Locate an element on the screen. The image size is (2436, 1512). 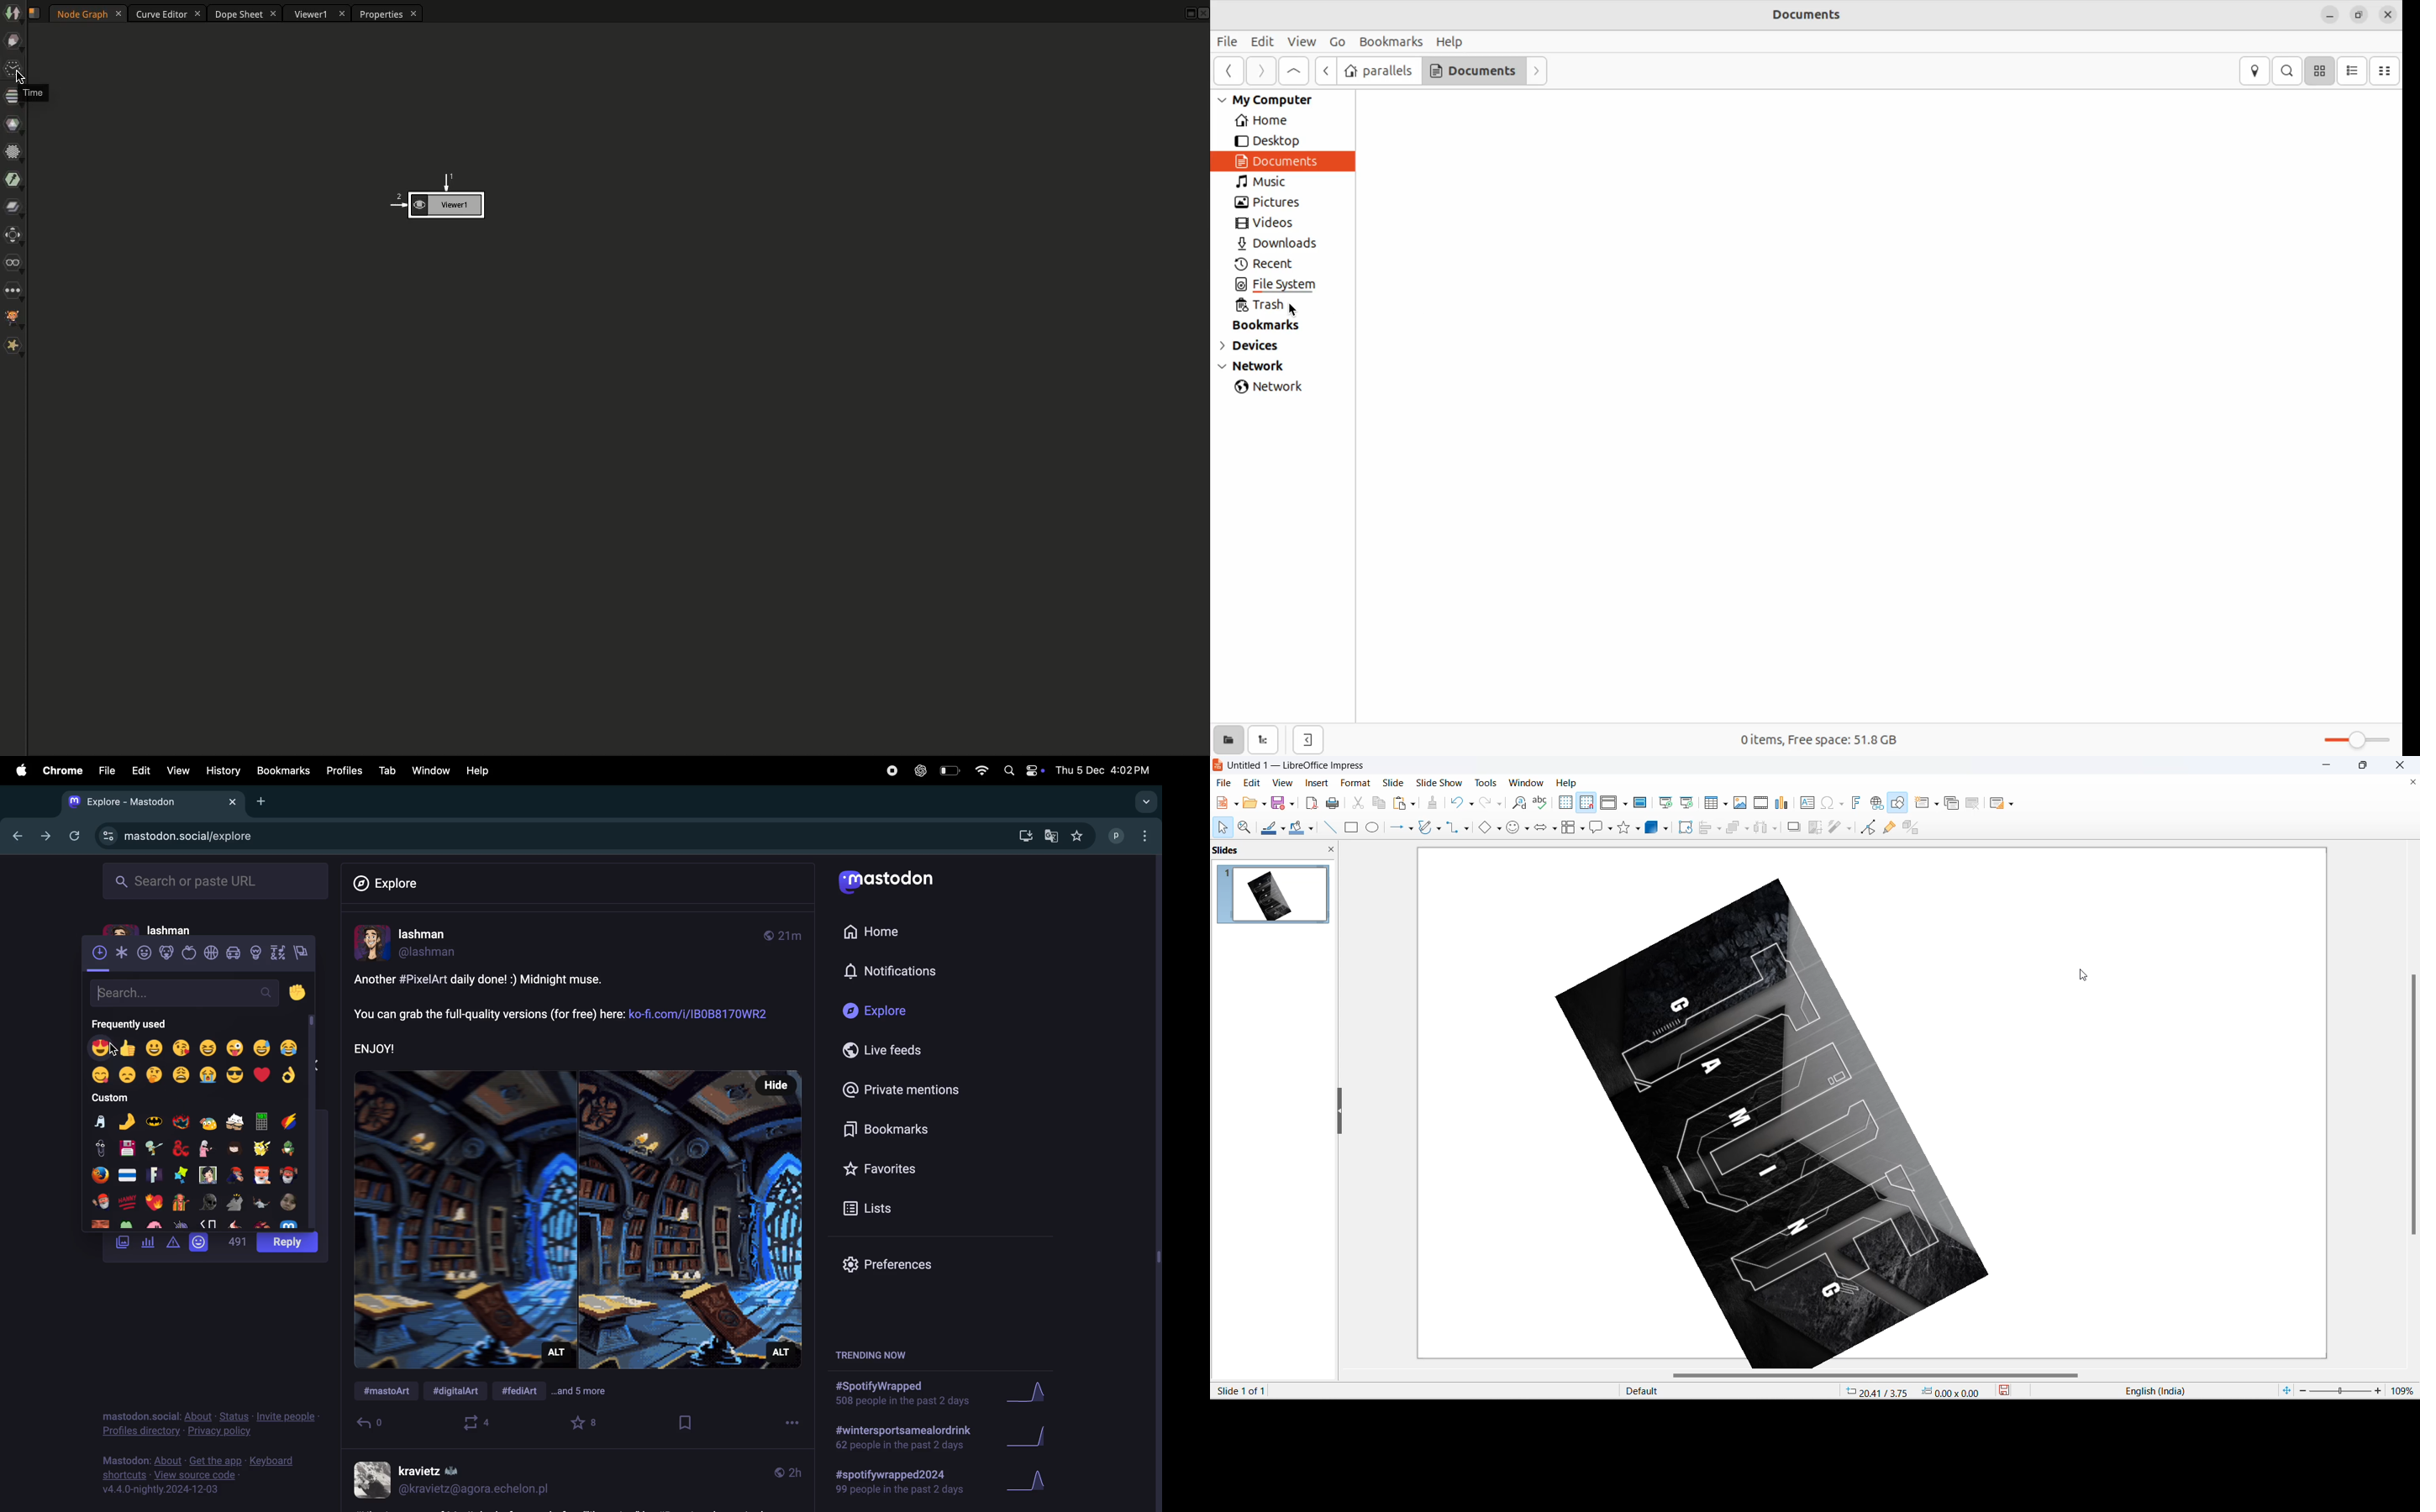
curve and polygons is located at coordinates (1439, 830).